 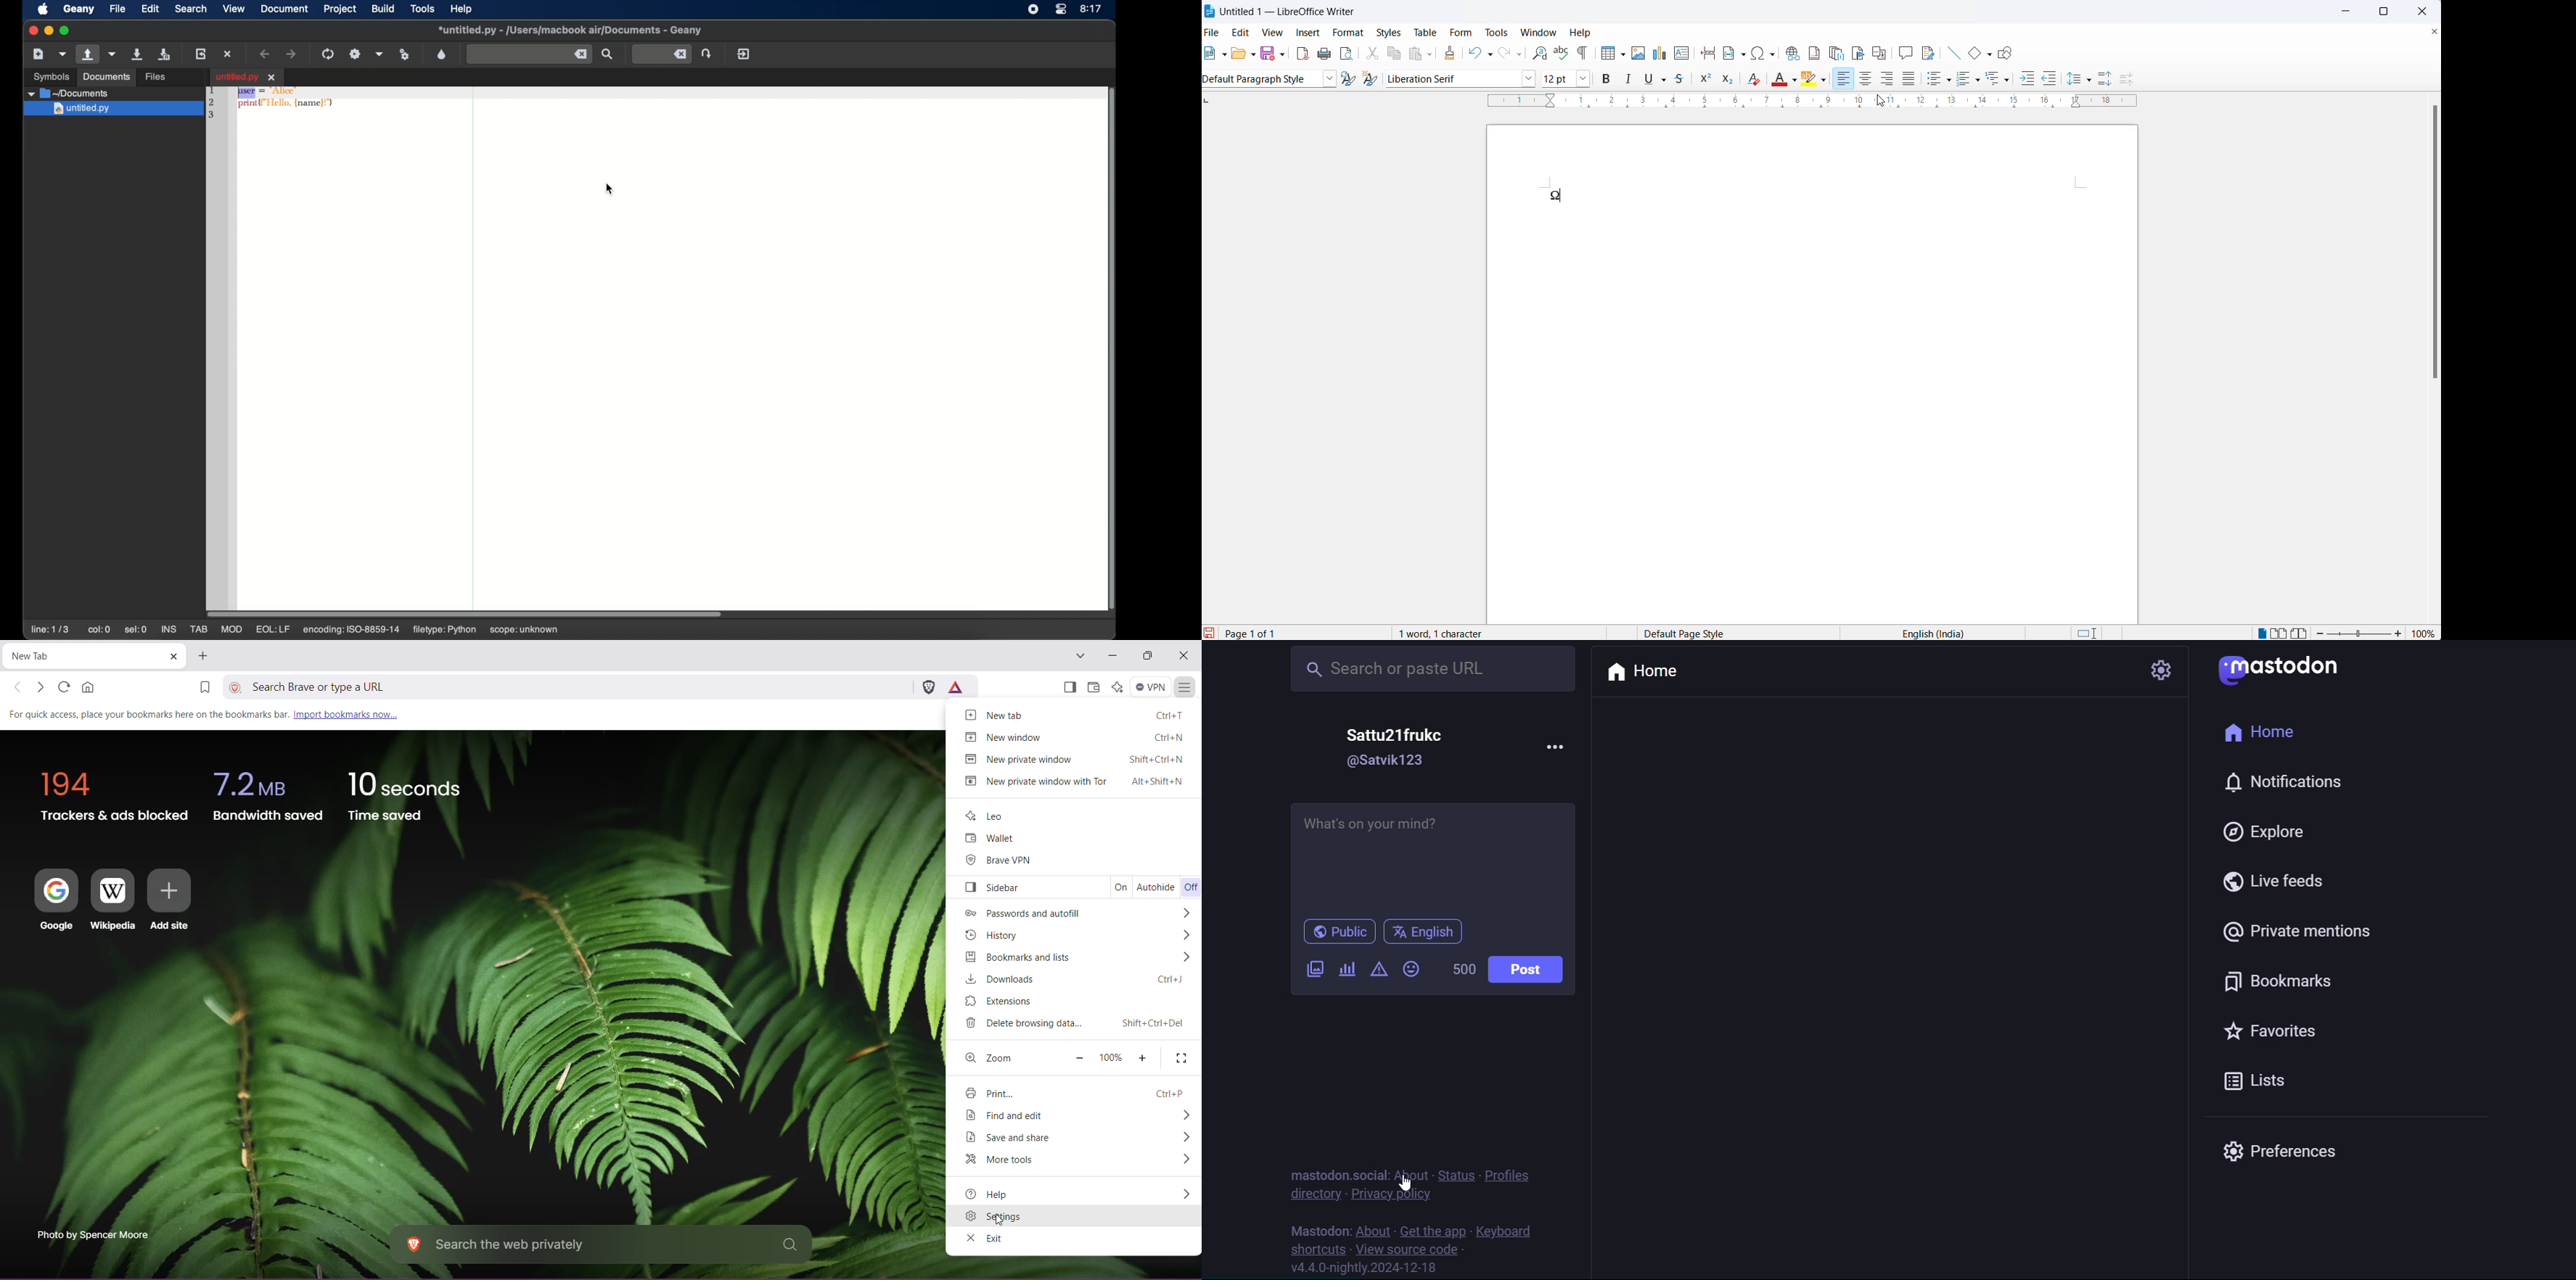 What do you see at coordinates (1529, 79) in the screenshot?
I see `font name options` at bounding box center [1529, 79].